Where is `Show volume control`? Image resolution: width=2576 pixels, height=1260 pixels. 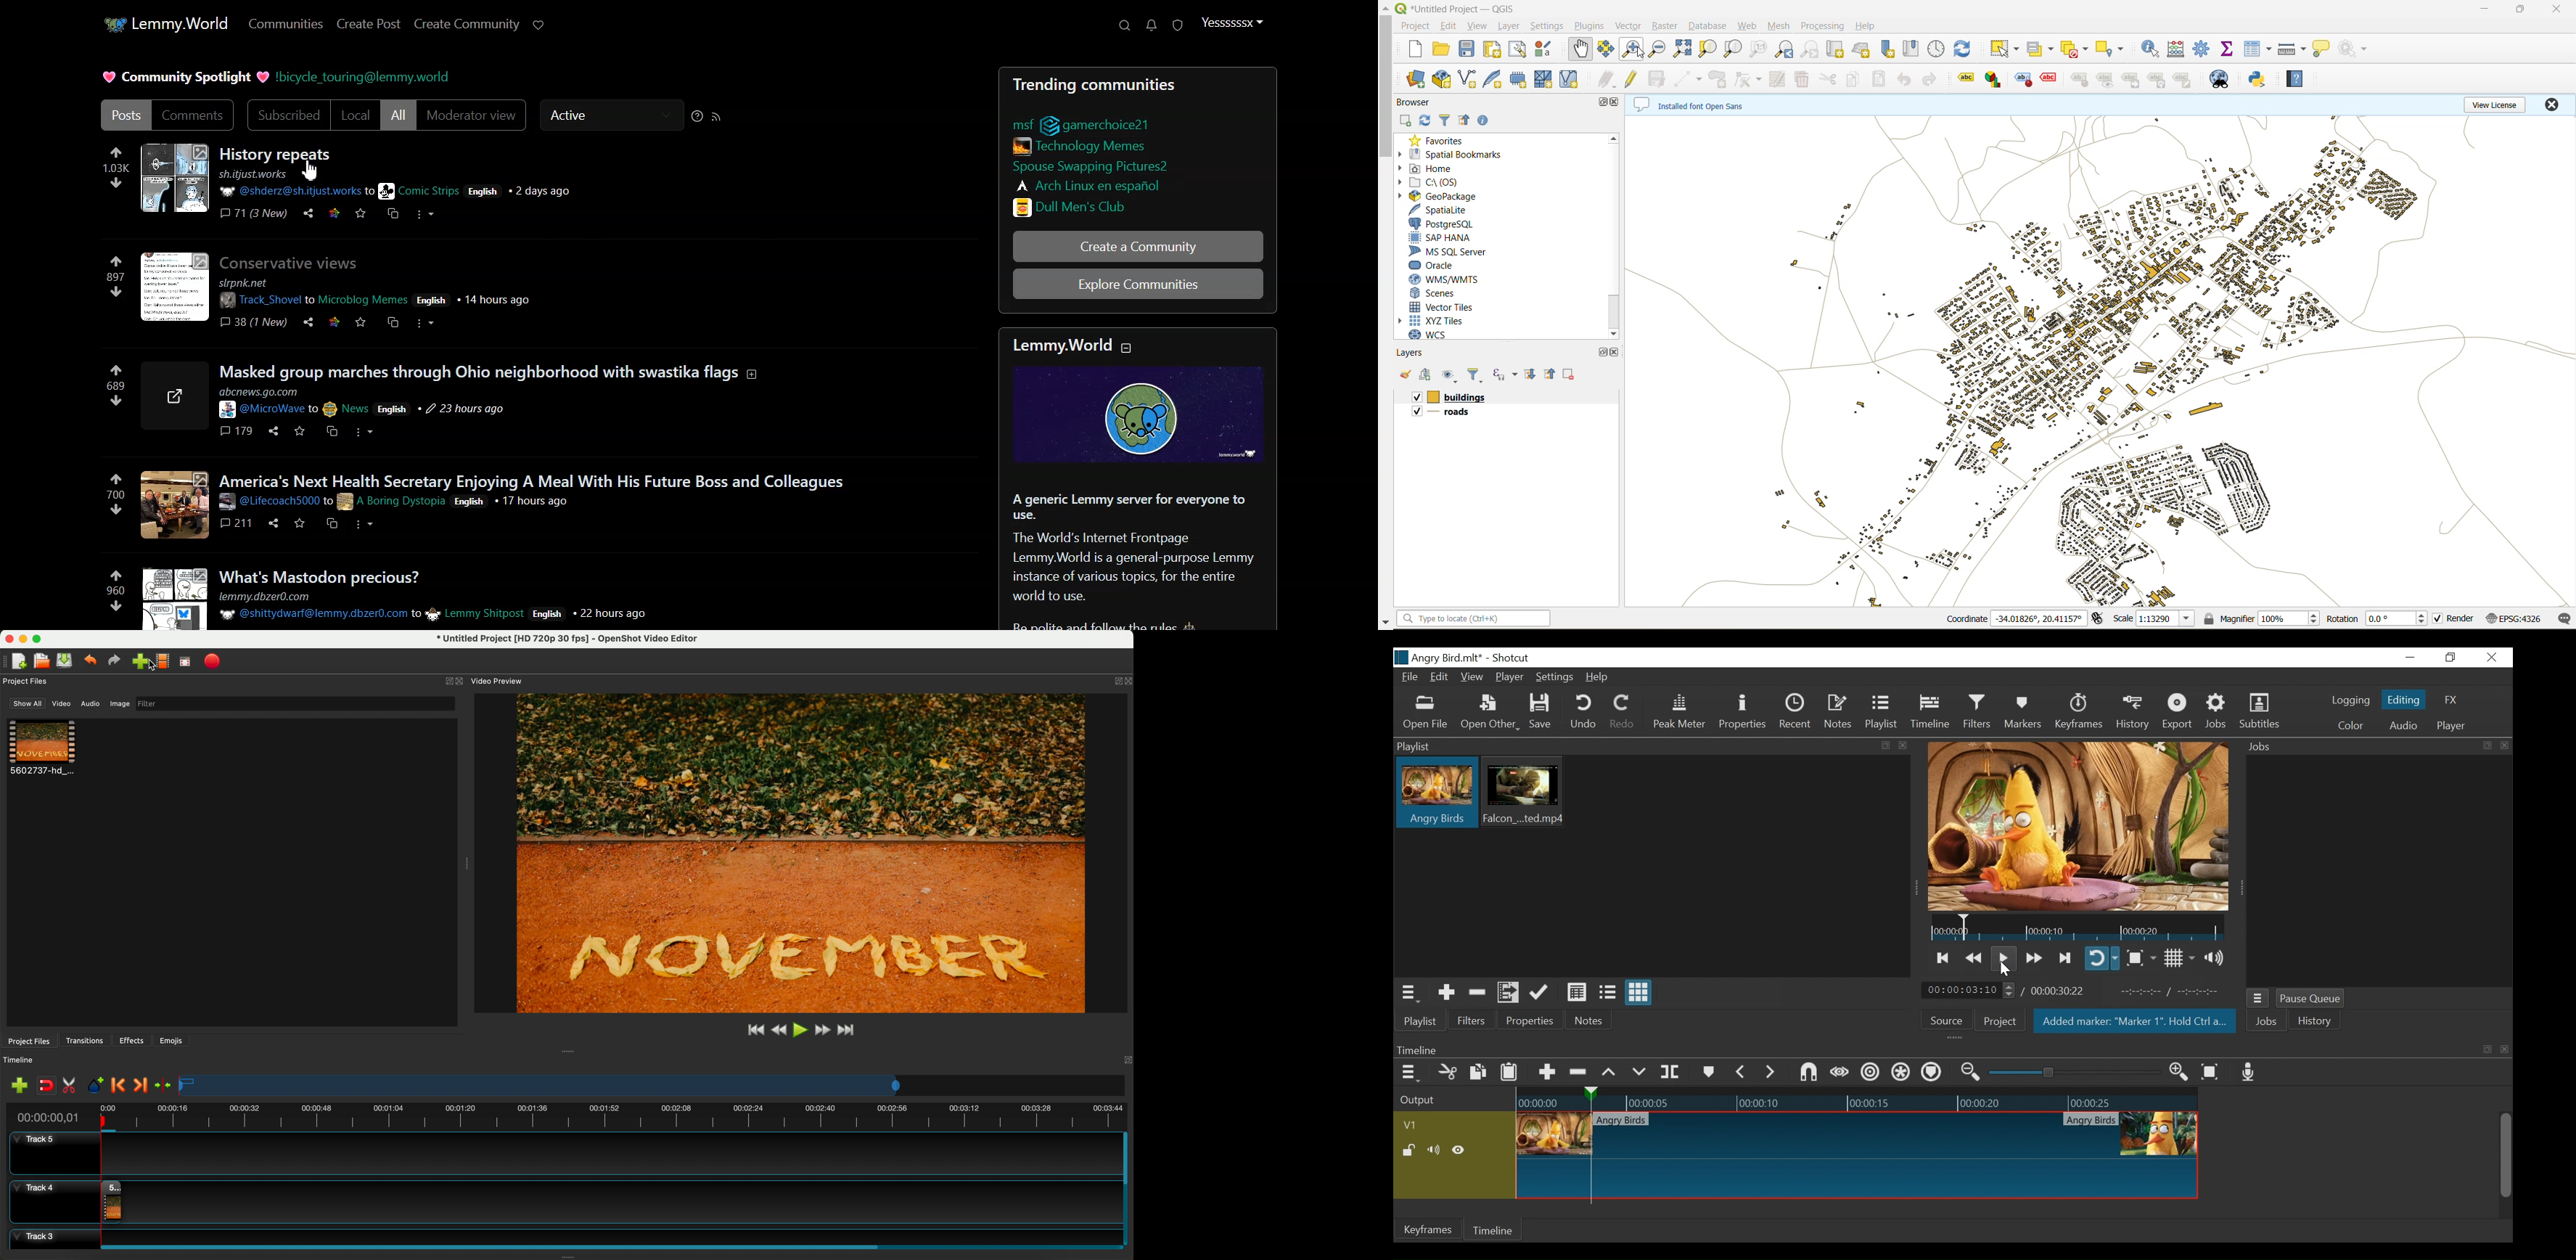
Show volume control is located at coordinates (2216, 958).